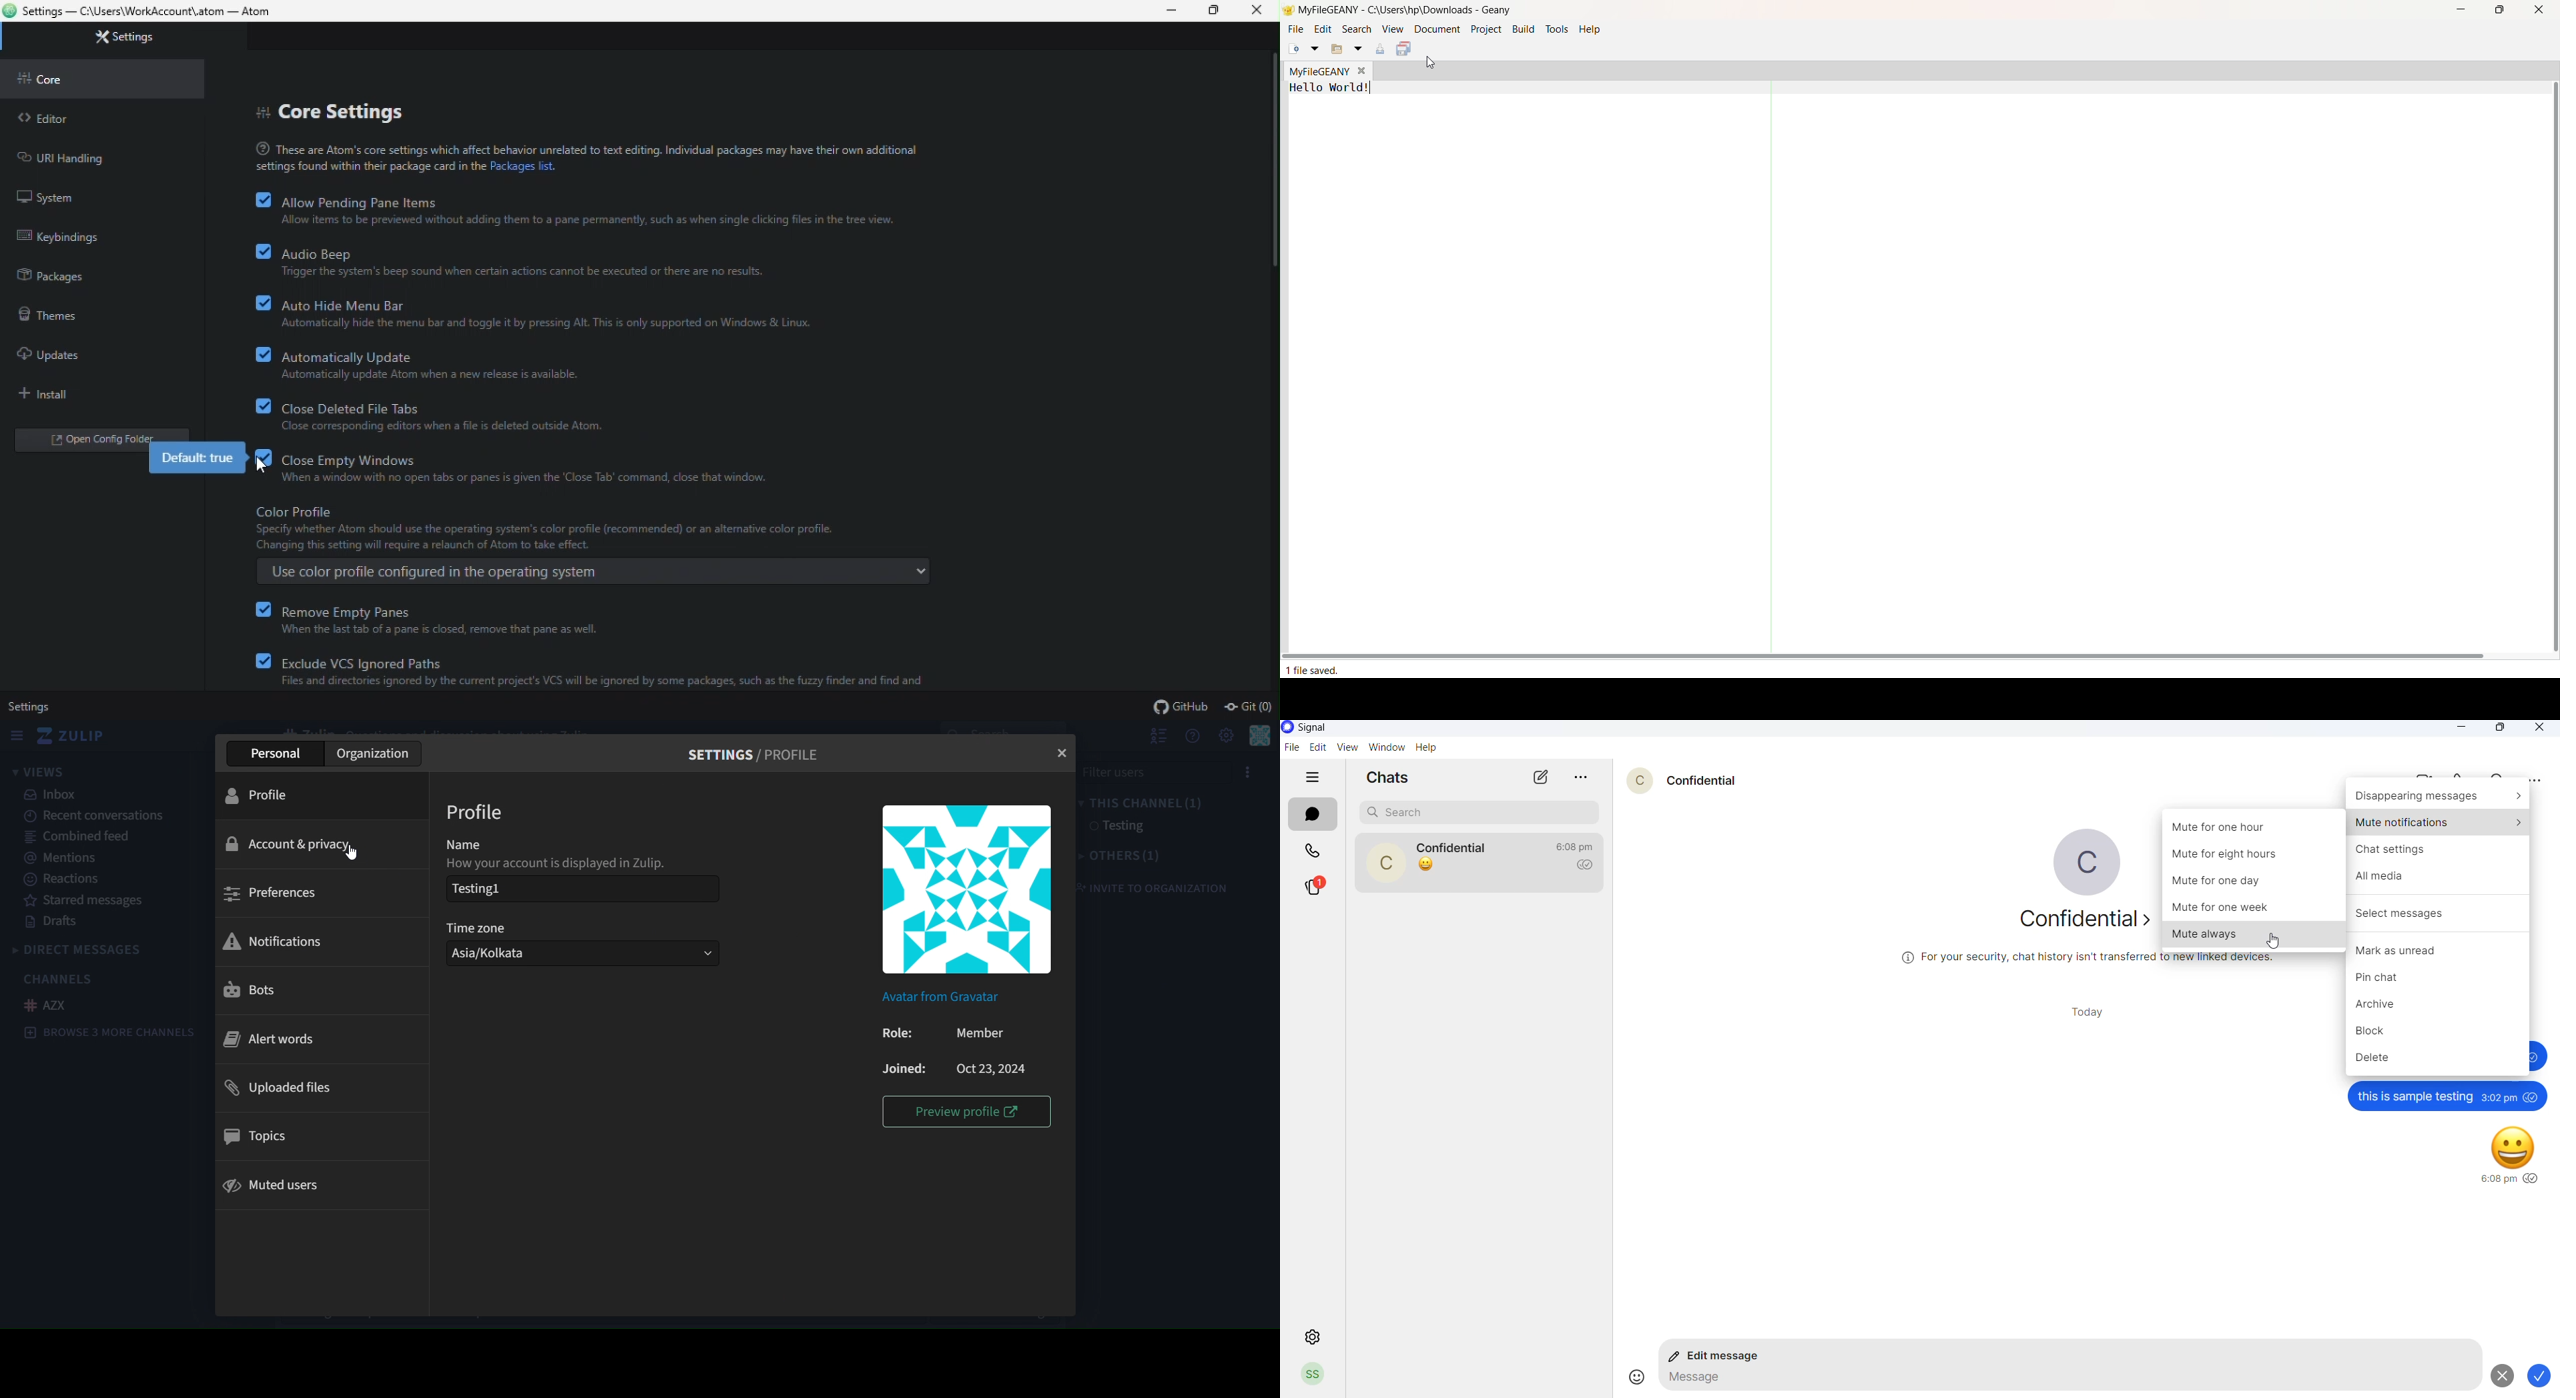 This screenshot has width=2576, height=1400. What do you see at coordinates (1719, 1357) in the screenshot?
I see `edit message` at bounding box center [1719, 1357].